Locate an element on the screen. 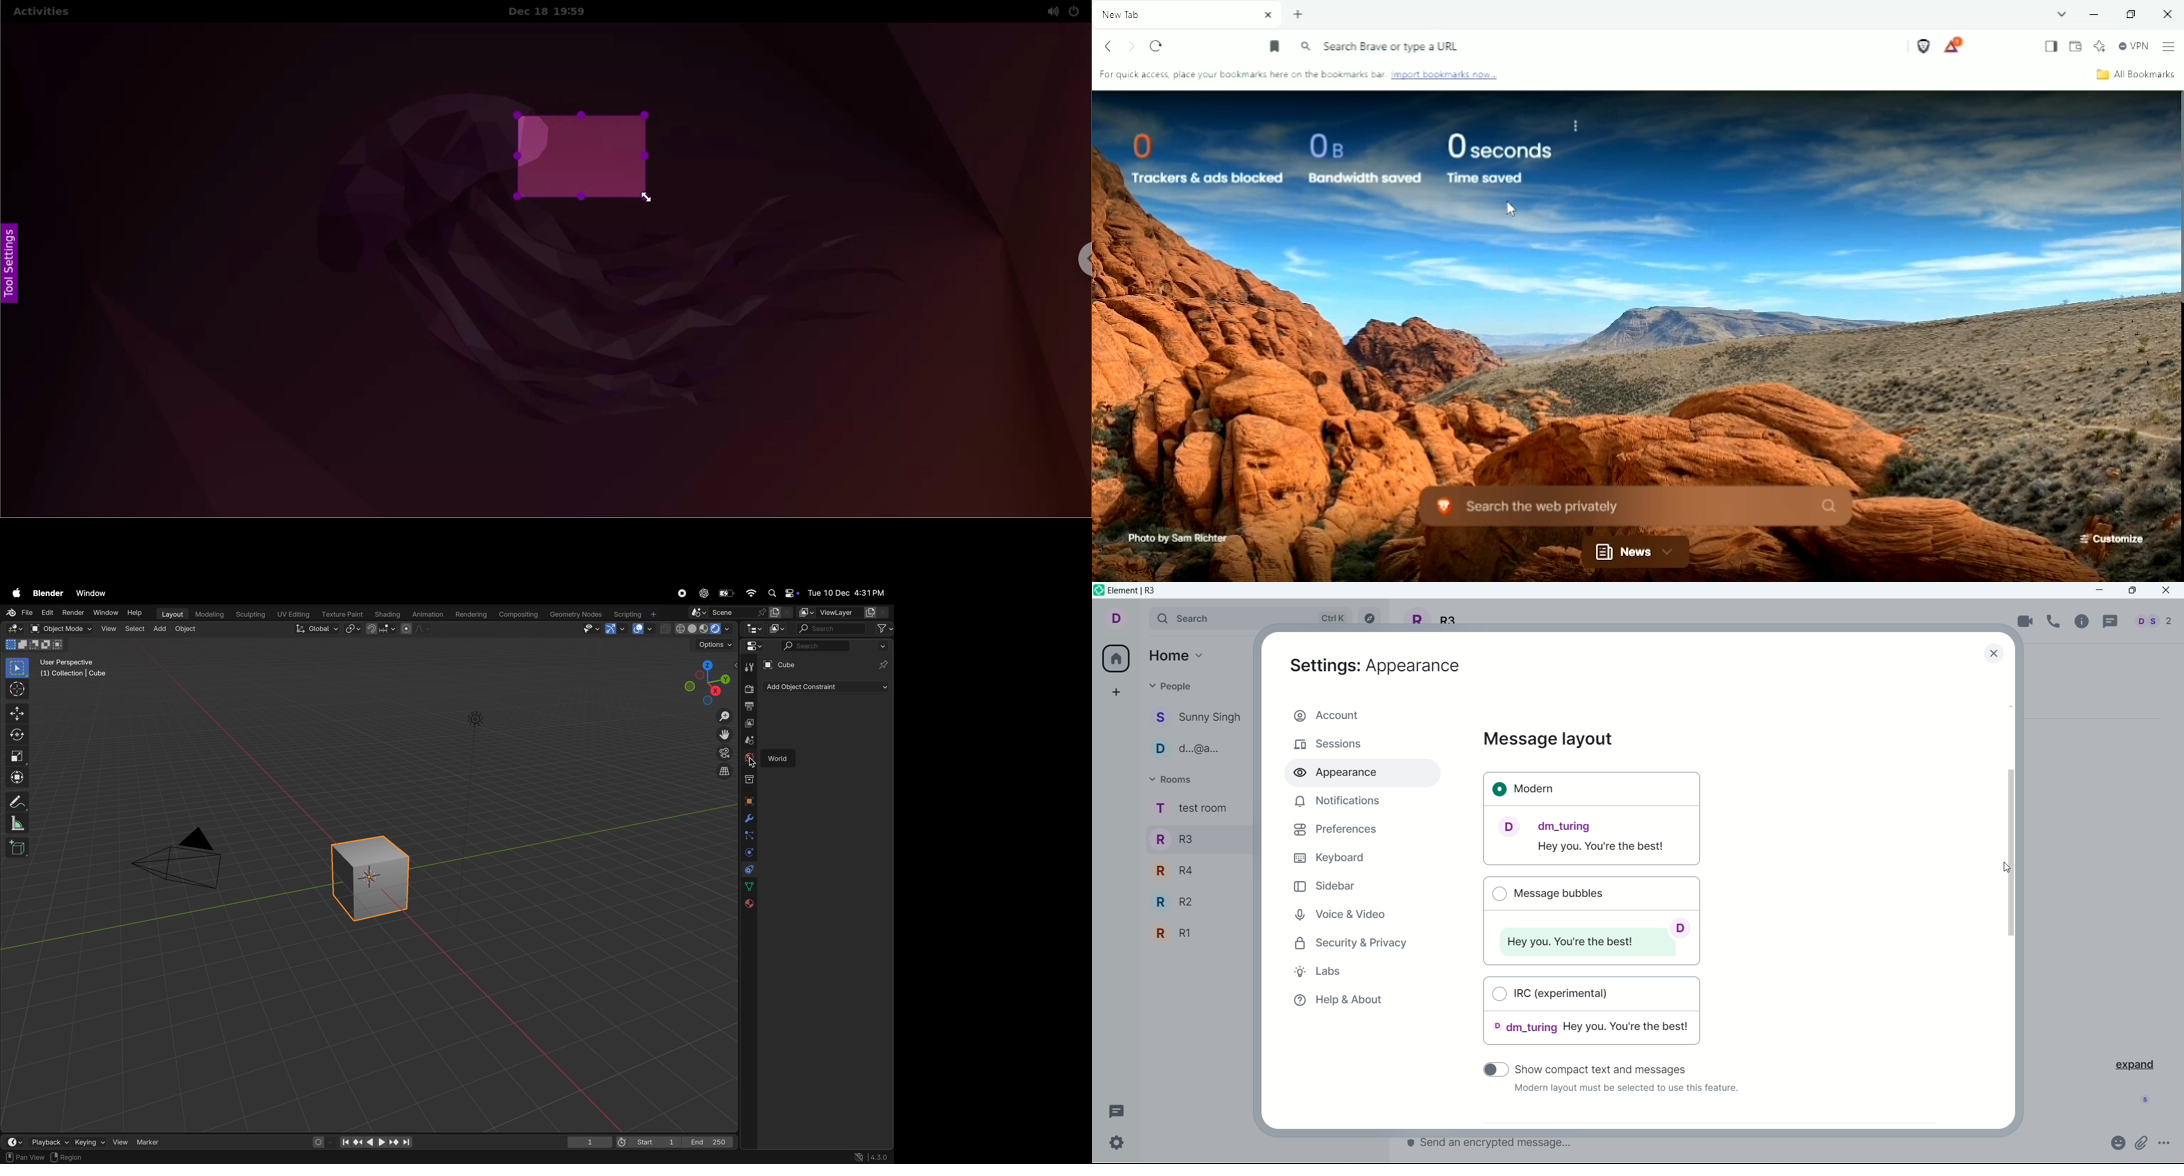 This screenshot has width=2184, height=1176. Show Sidebar is located at coordinates (2049, 46).